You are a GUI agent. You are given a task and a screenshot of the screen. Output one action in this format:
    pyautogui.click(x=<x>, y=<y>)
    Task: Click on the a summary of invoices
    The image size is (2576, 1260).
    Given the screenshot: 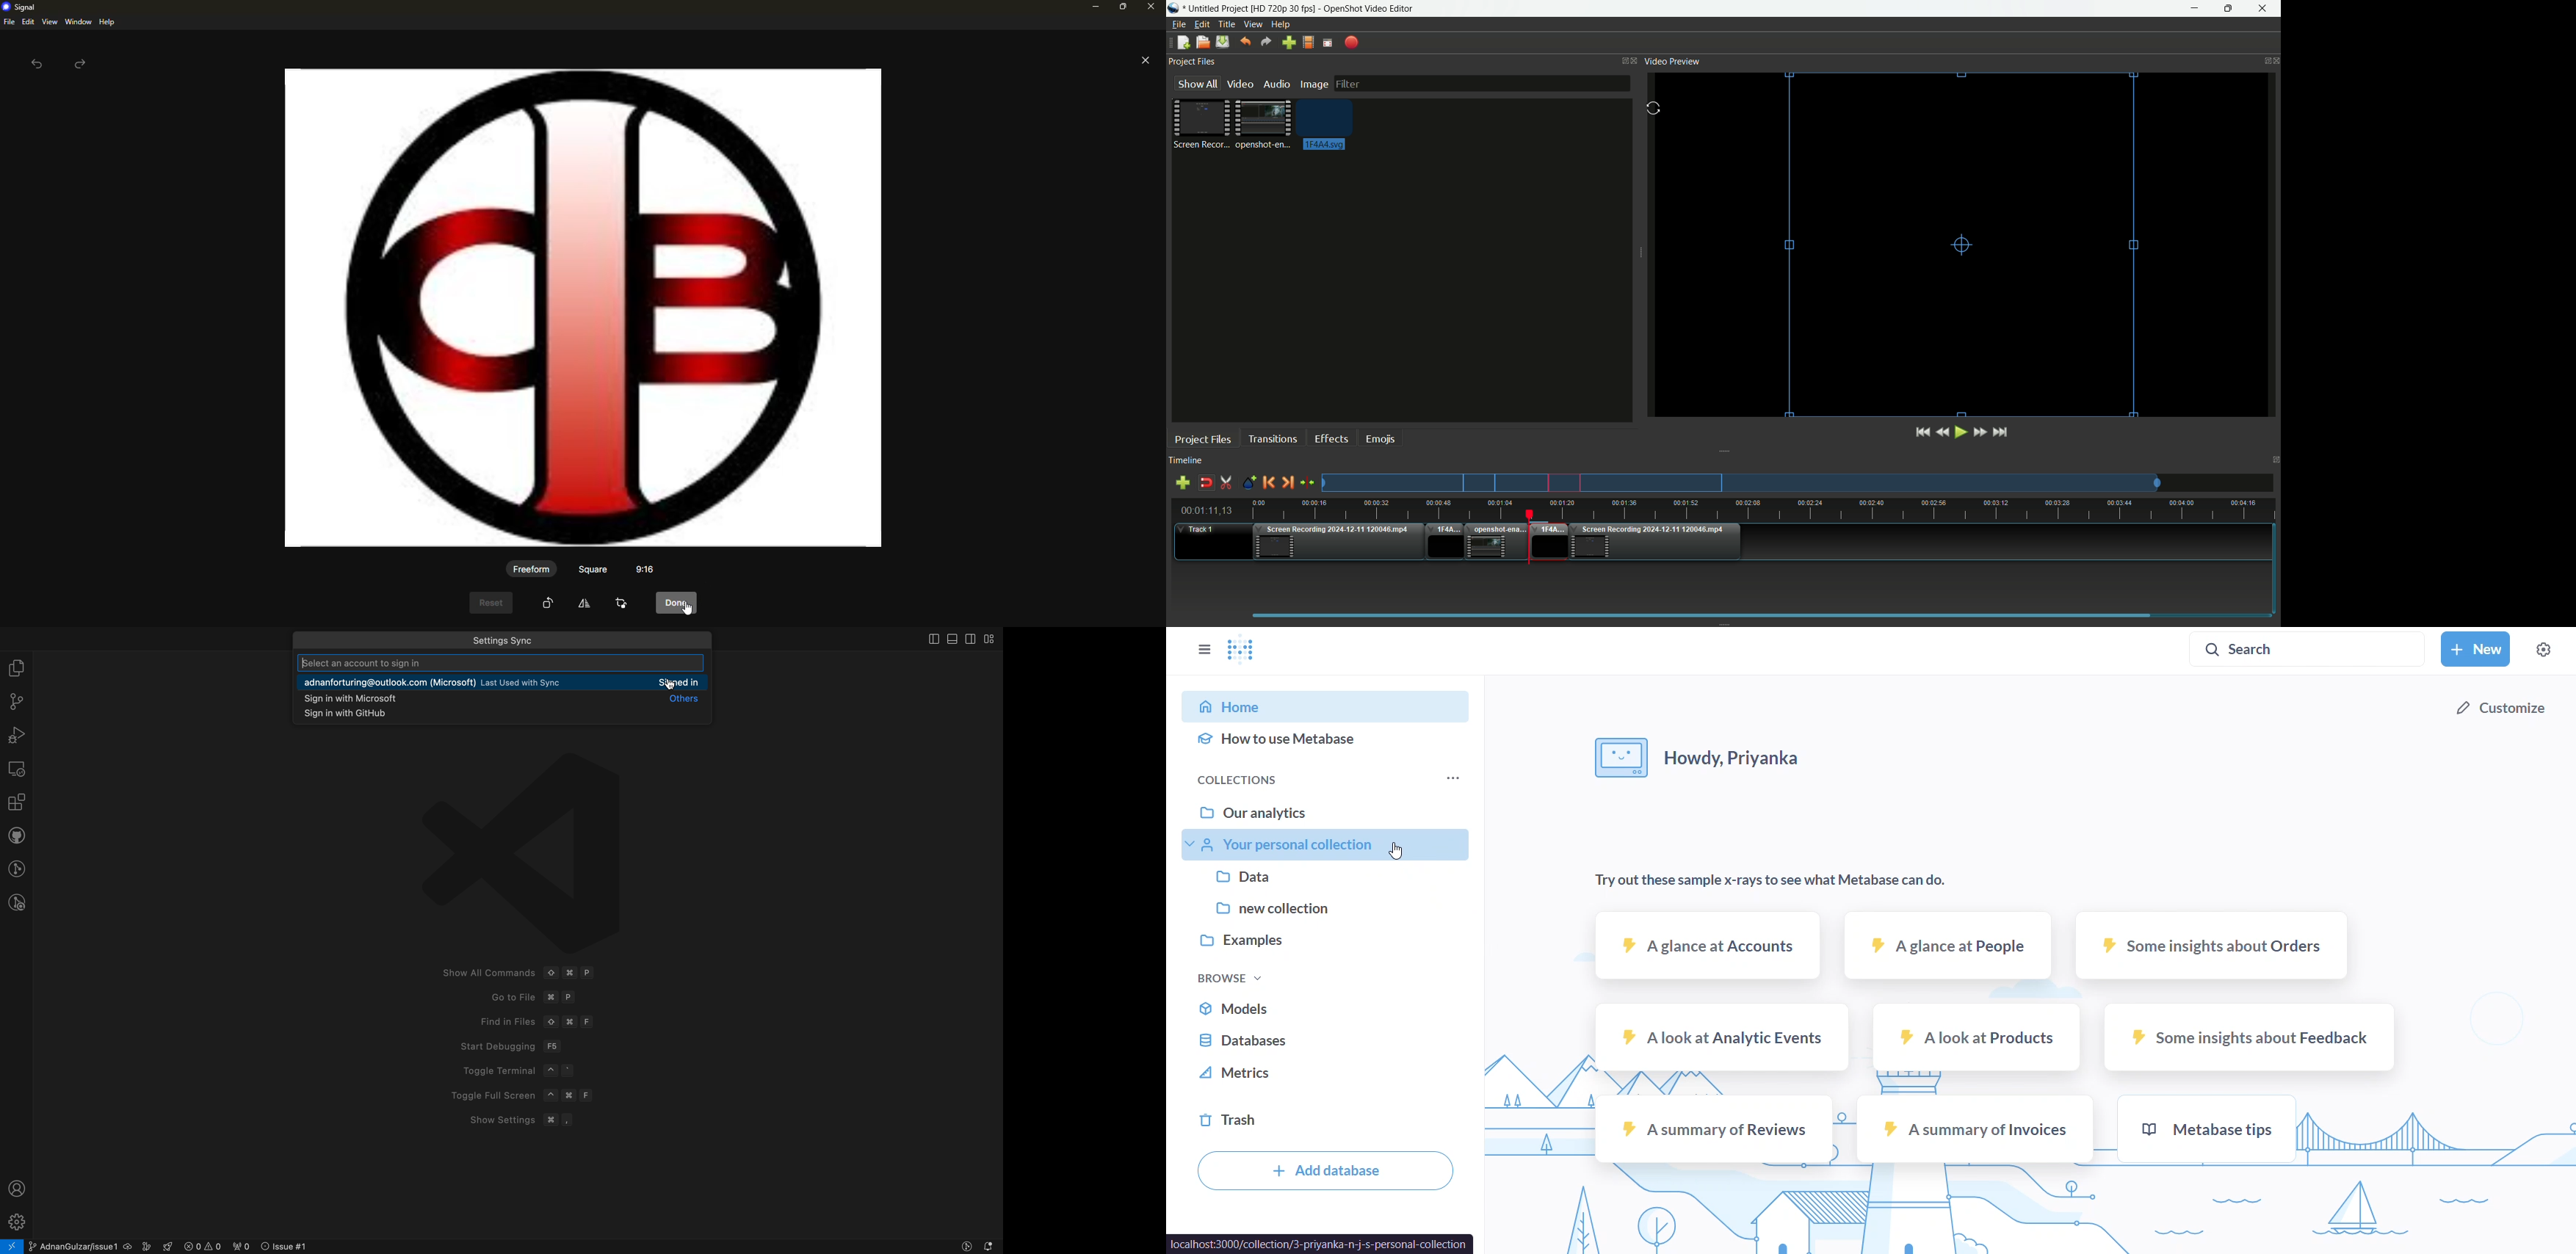 What is the action you would take?
    pyautogui.click(x=1975, y=1128)
    